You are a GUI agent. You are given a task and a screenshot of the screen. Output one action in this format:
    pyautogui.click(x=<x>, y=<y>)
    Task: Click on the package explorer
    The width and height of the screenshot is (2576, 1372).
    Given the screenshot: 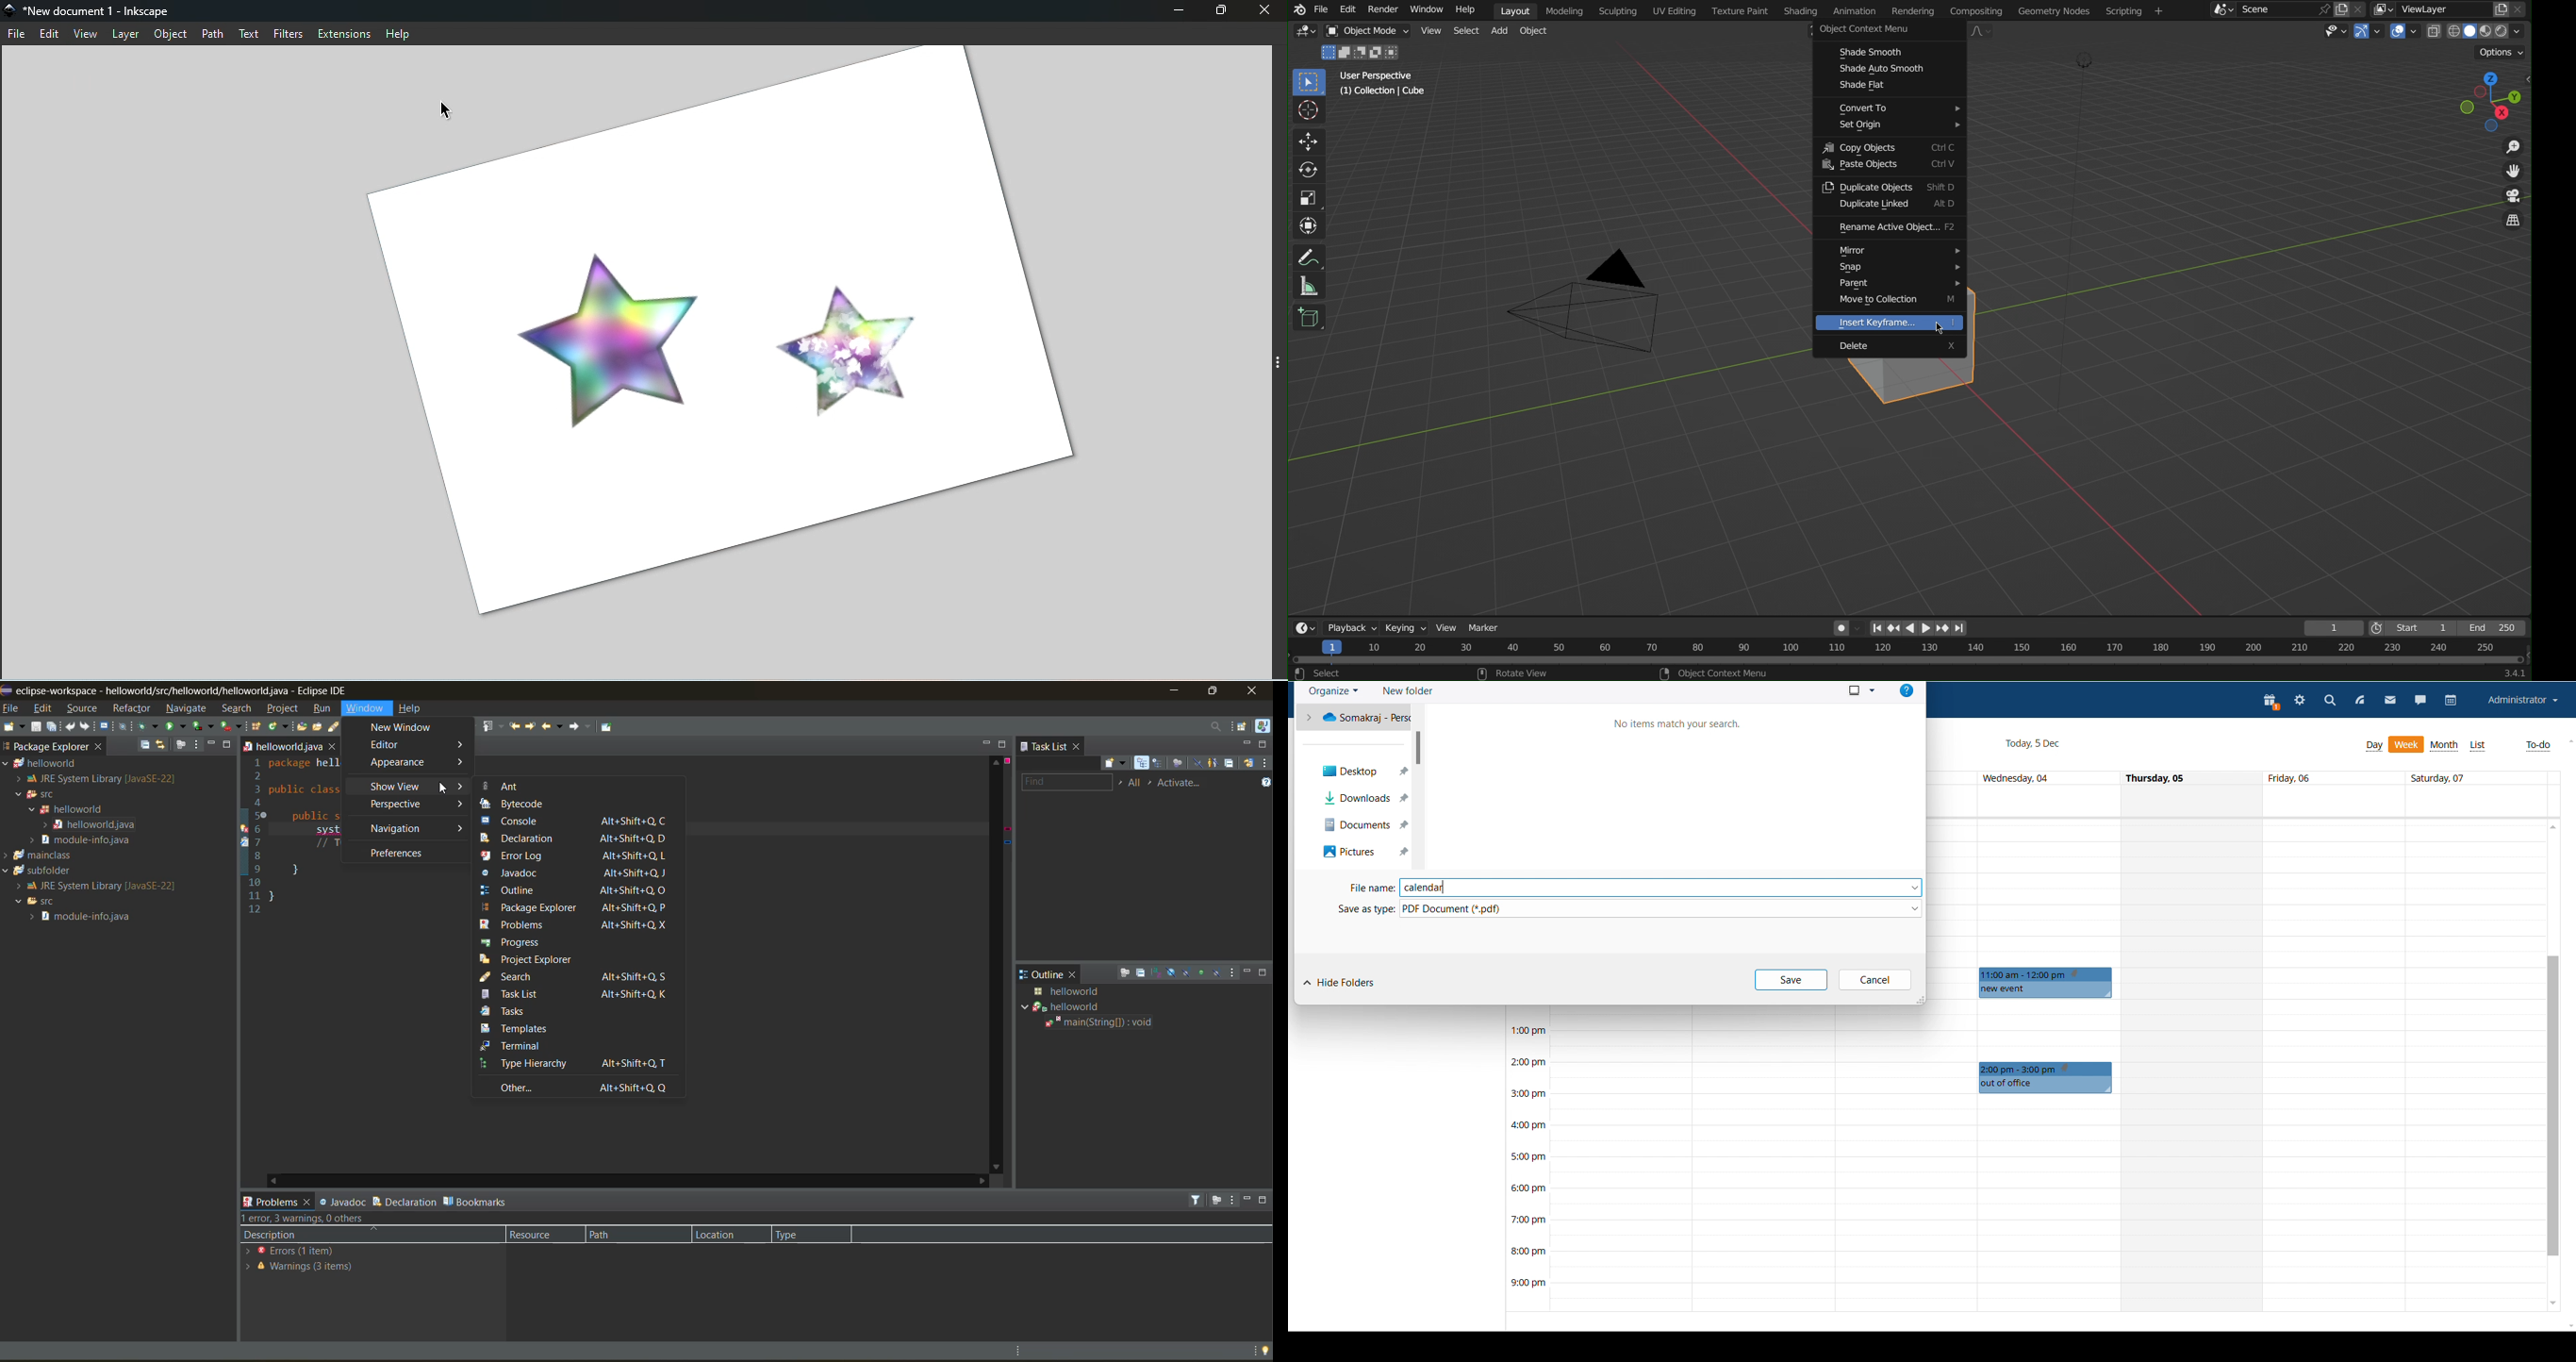 What is the action you would take?
    pyautogui.click(x=45, y=747)
    